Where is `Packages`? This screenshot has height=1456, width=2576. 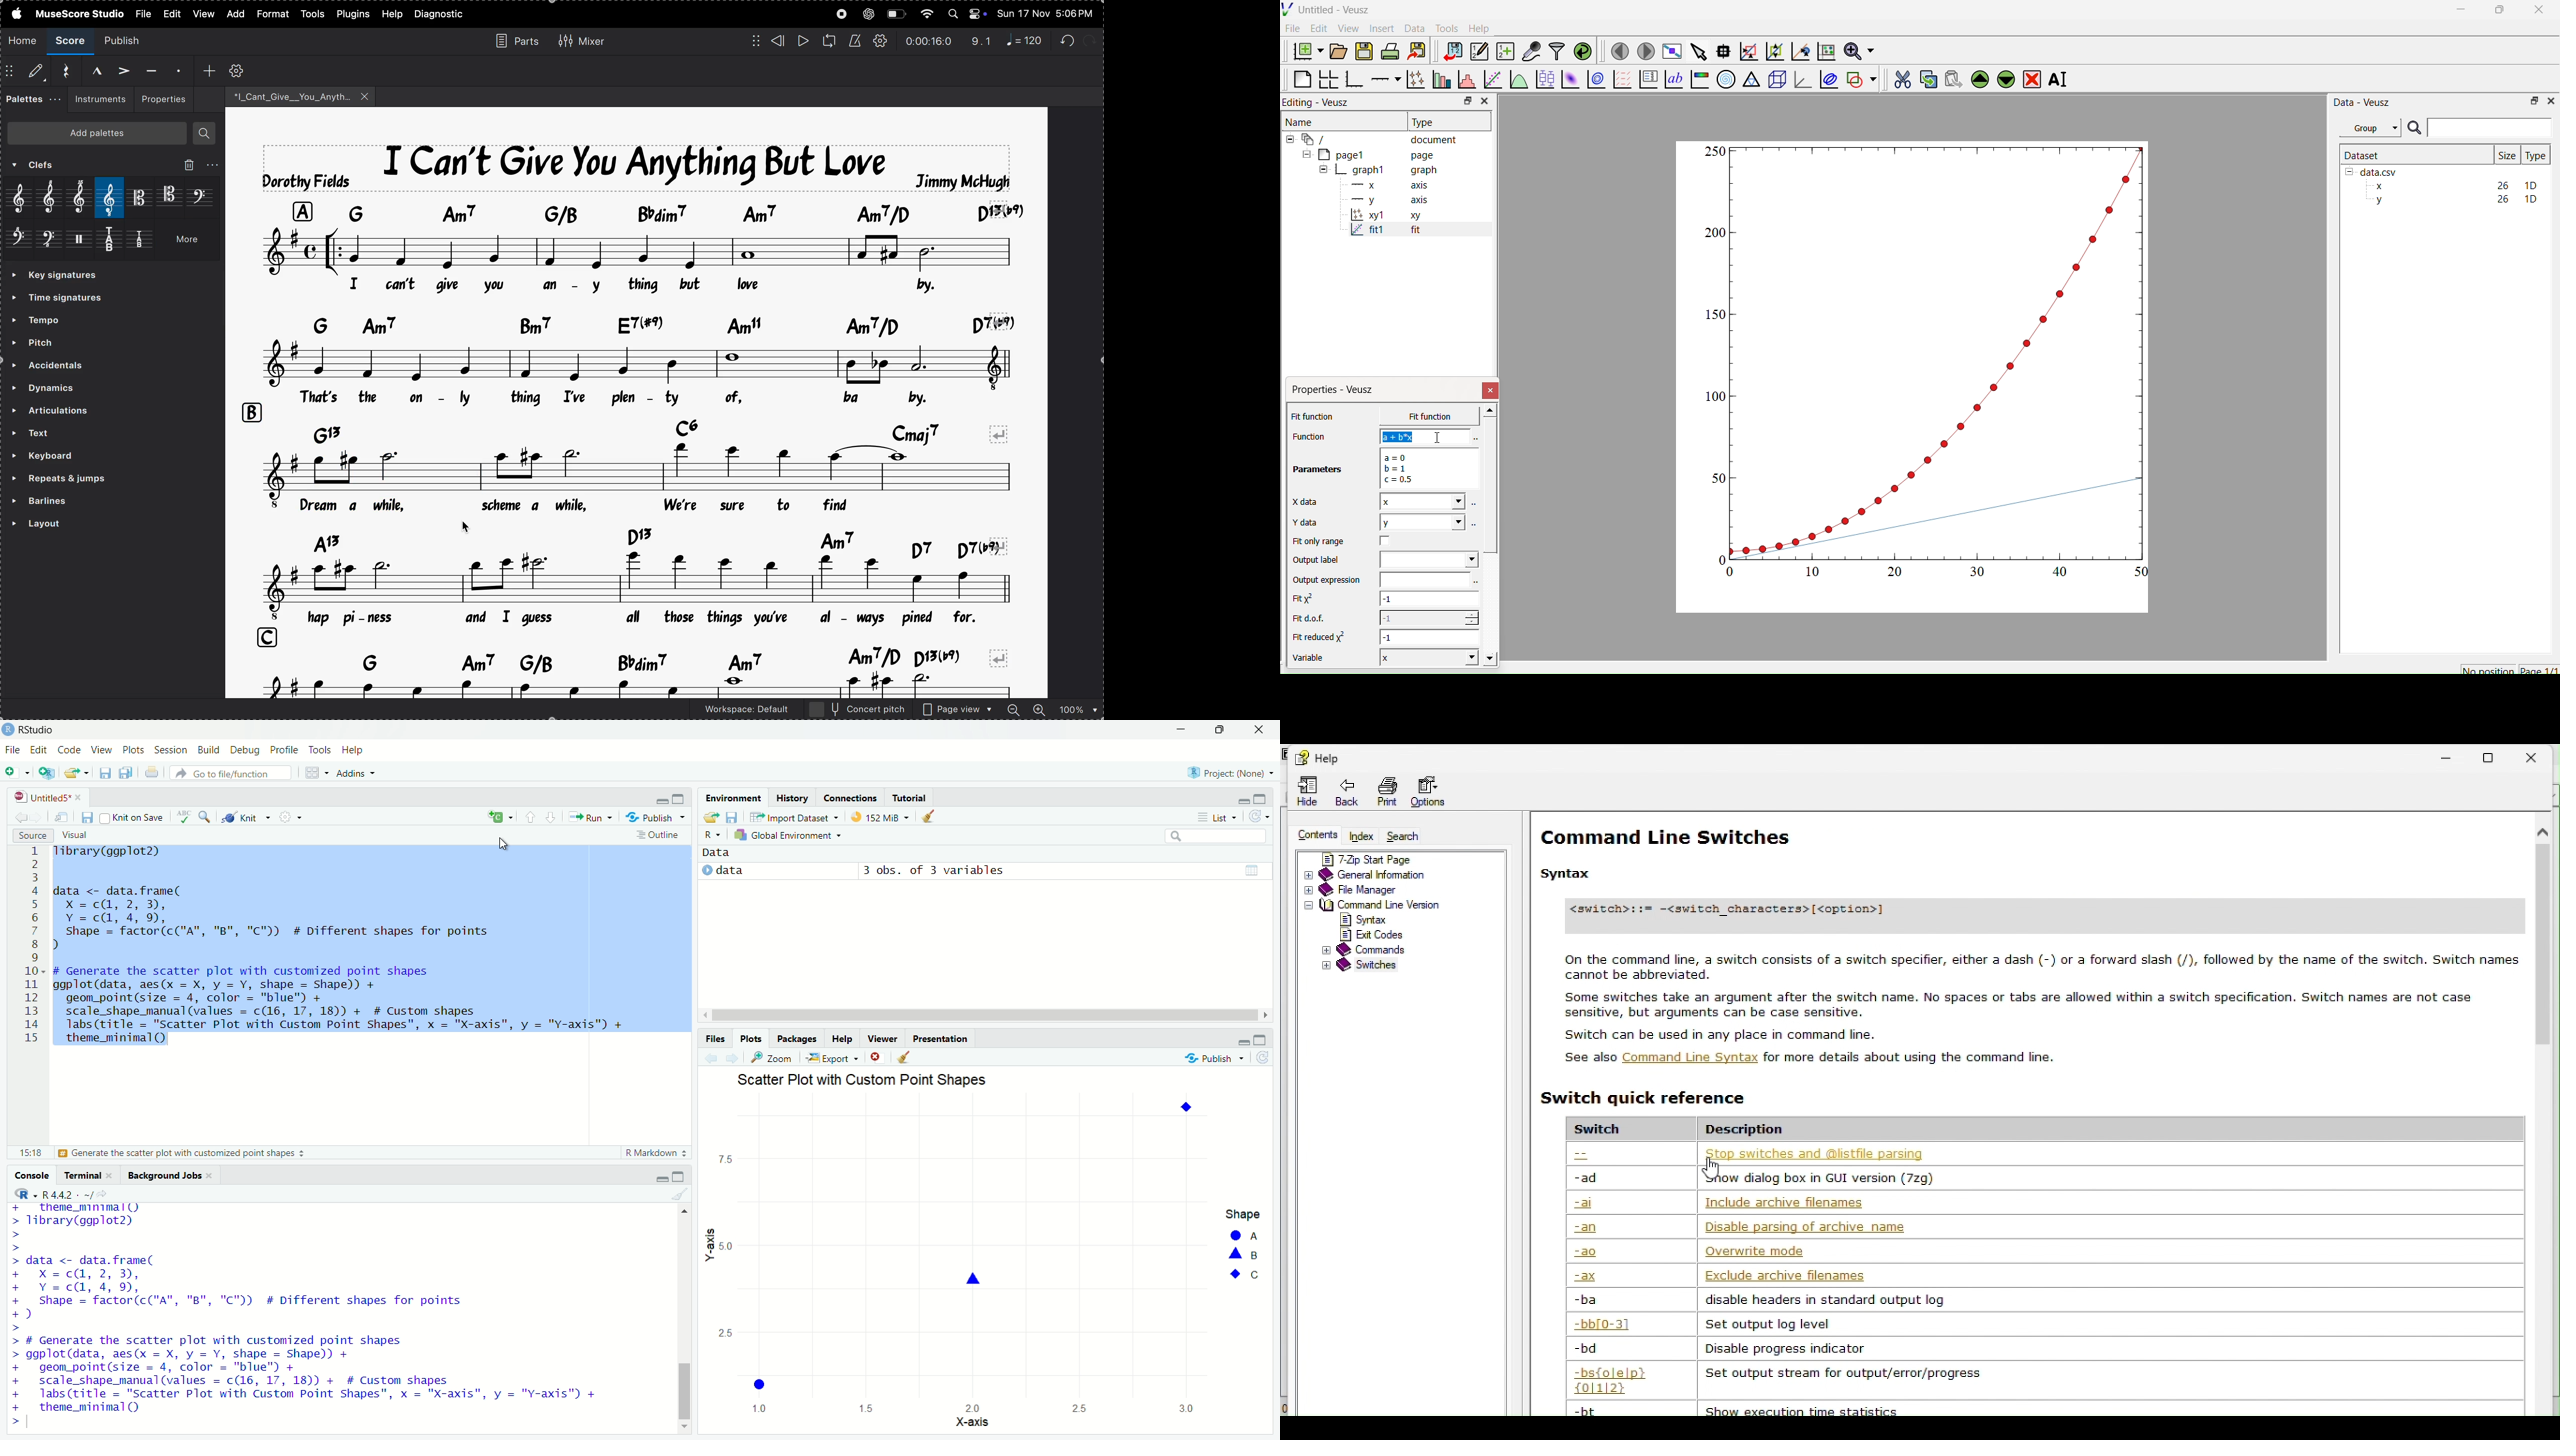 Packages is located at coordinates (797, 1038).